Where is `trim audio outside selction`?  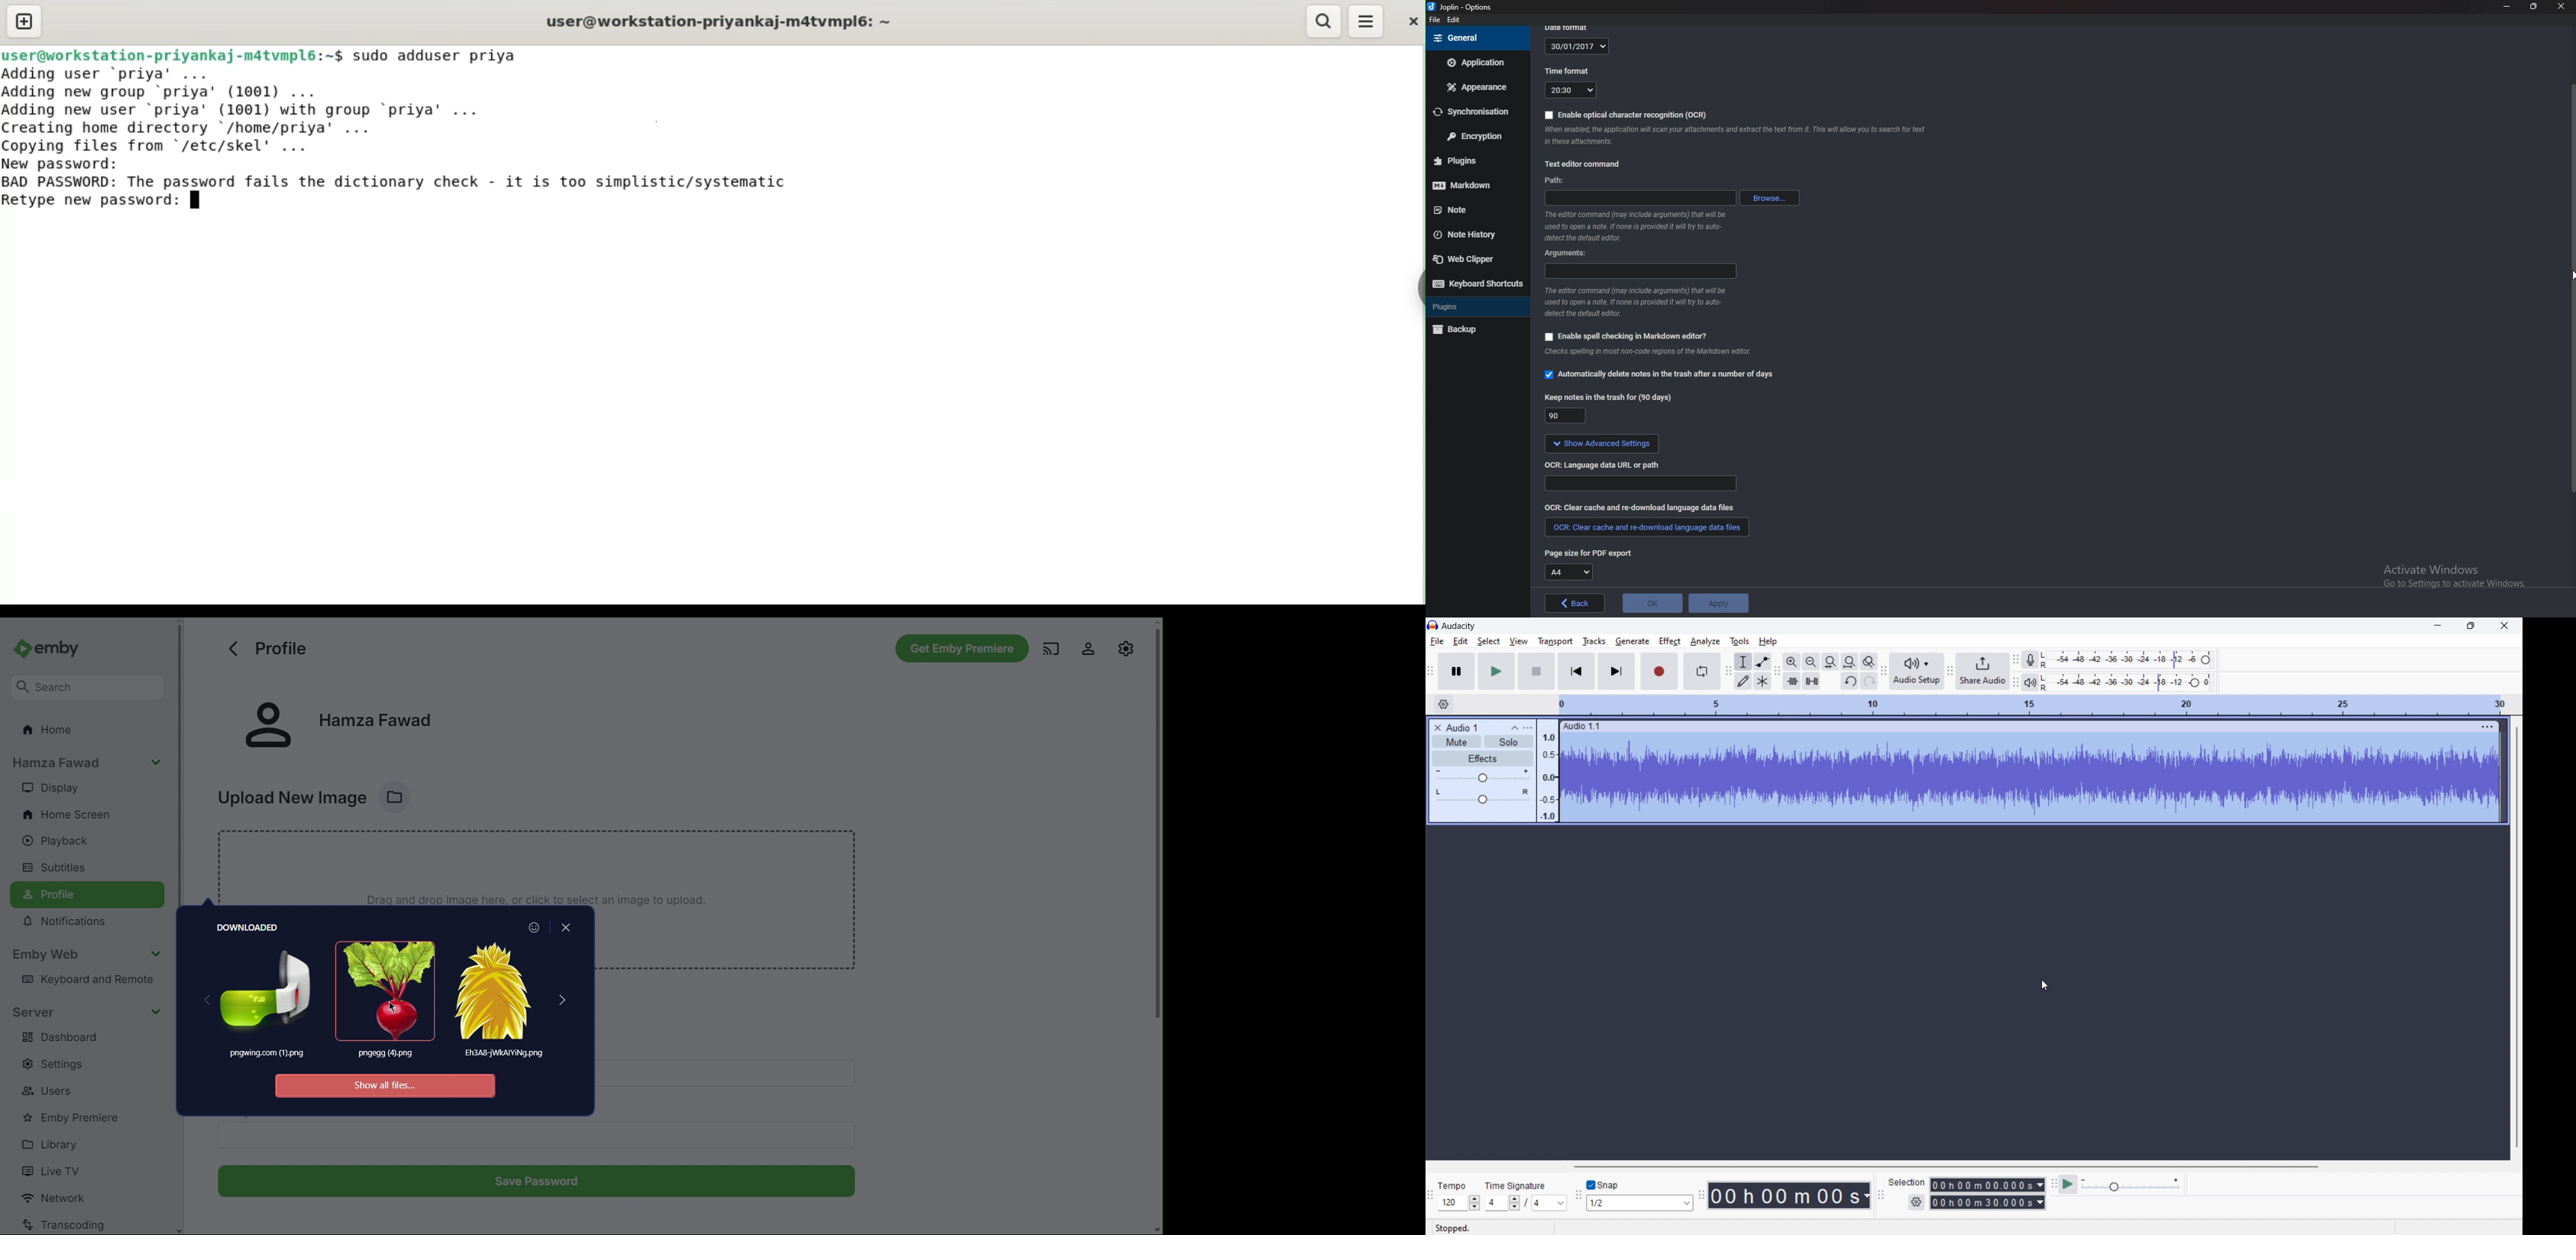
trim audio outside selction is located at coordinates (1792, 680).